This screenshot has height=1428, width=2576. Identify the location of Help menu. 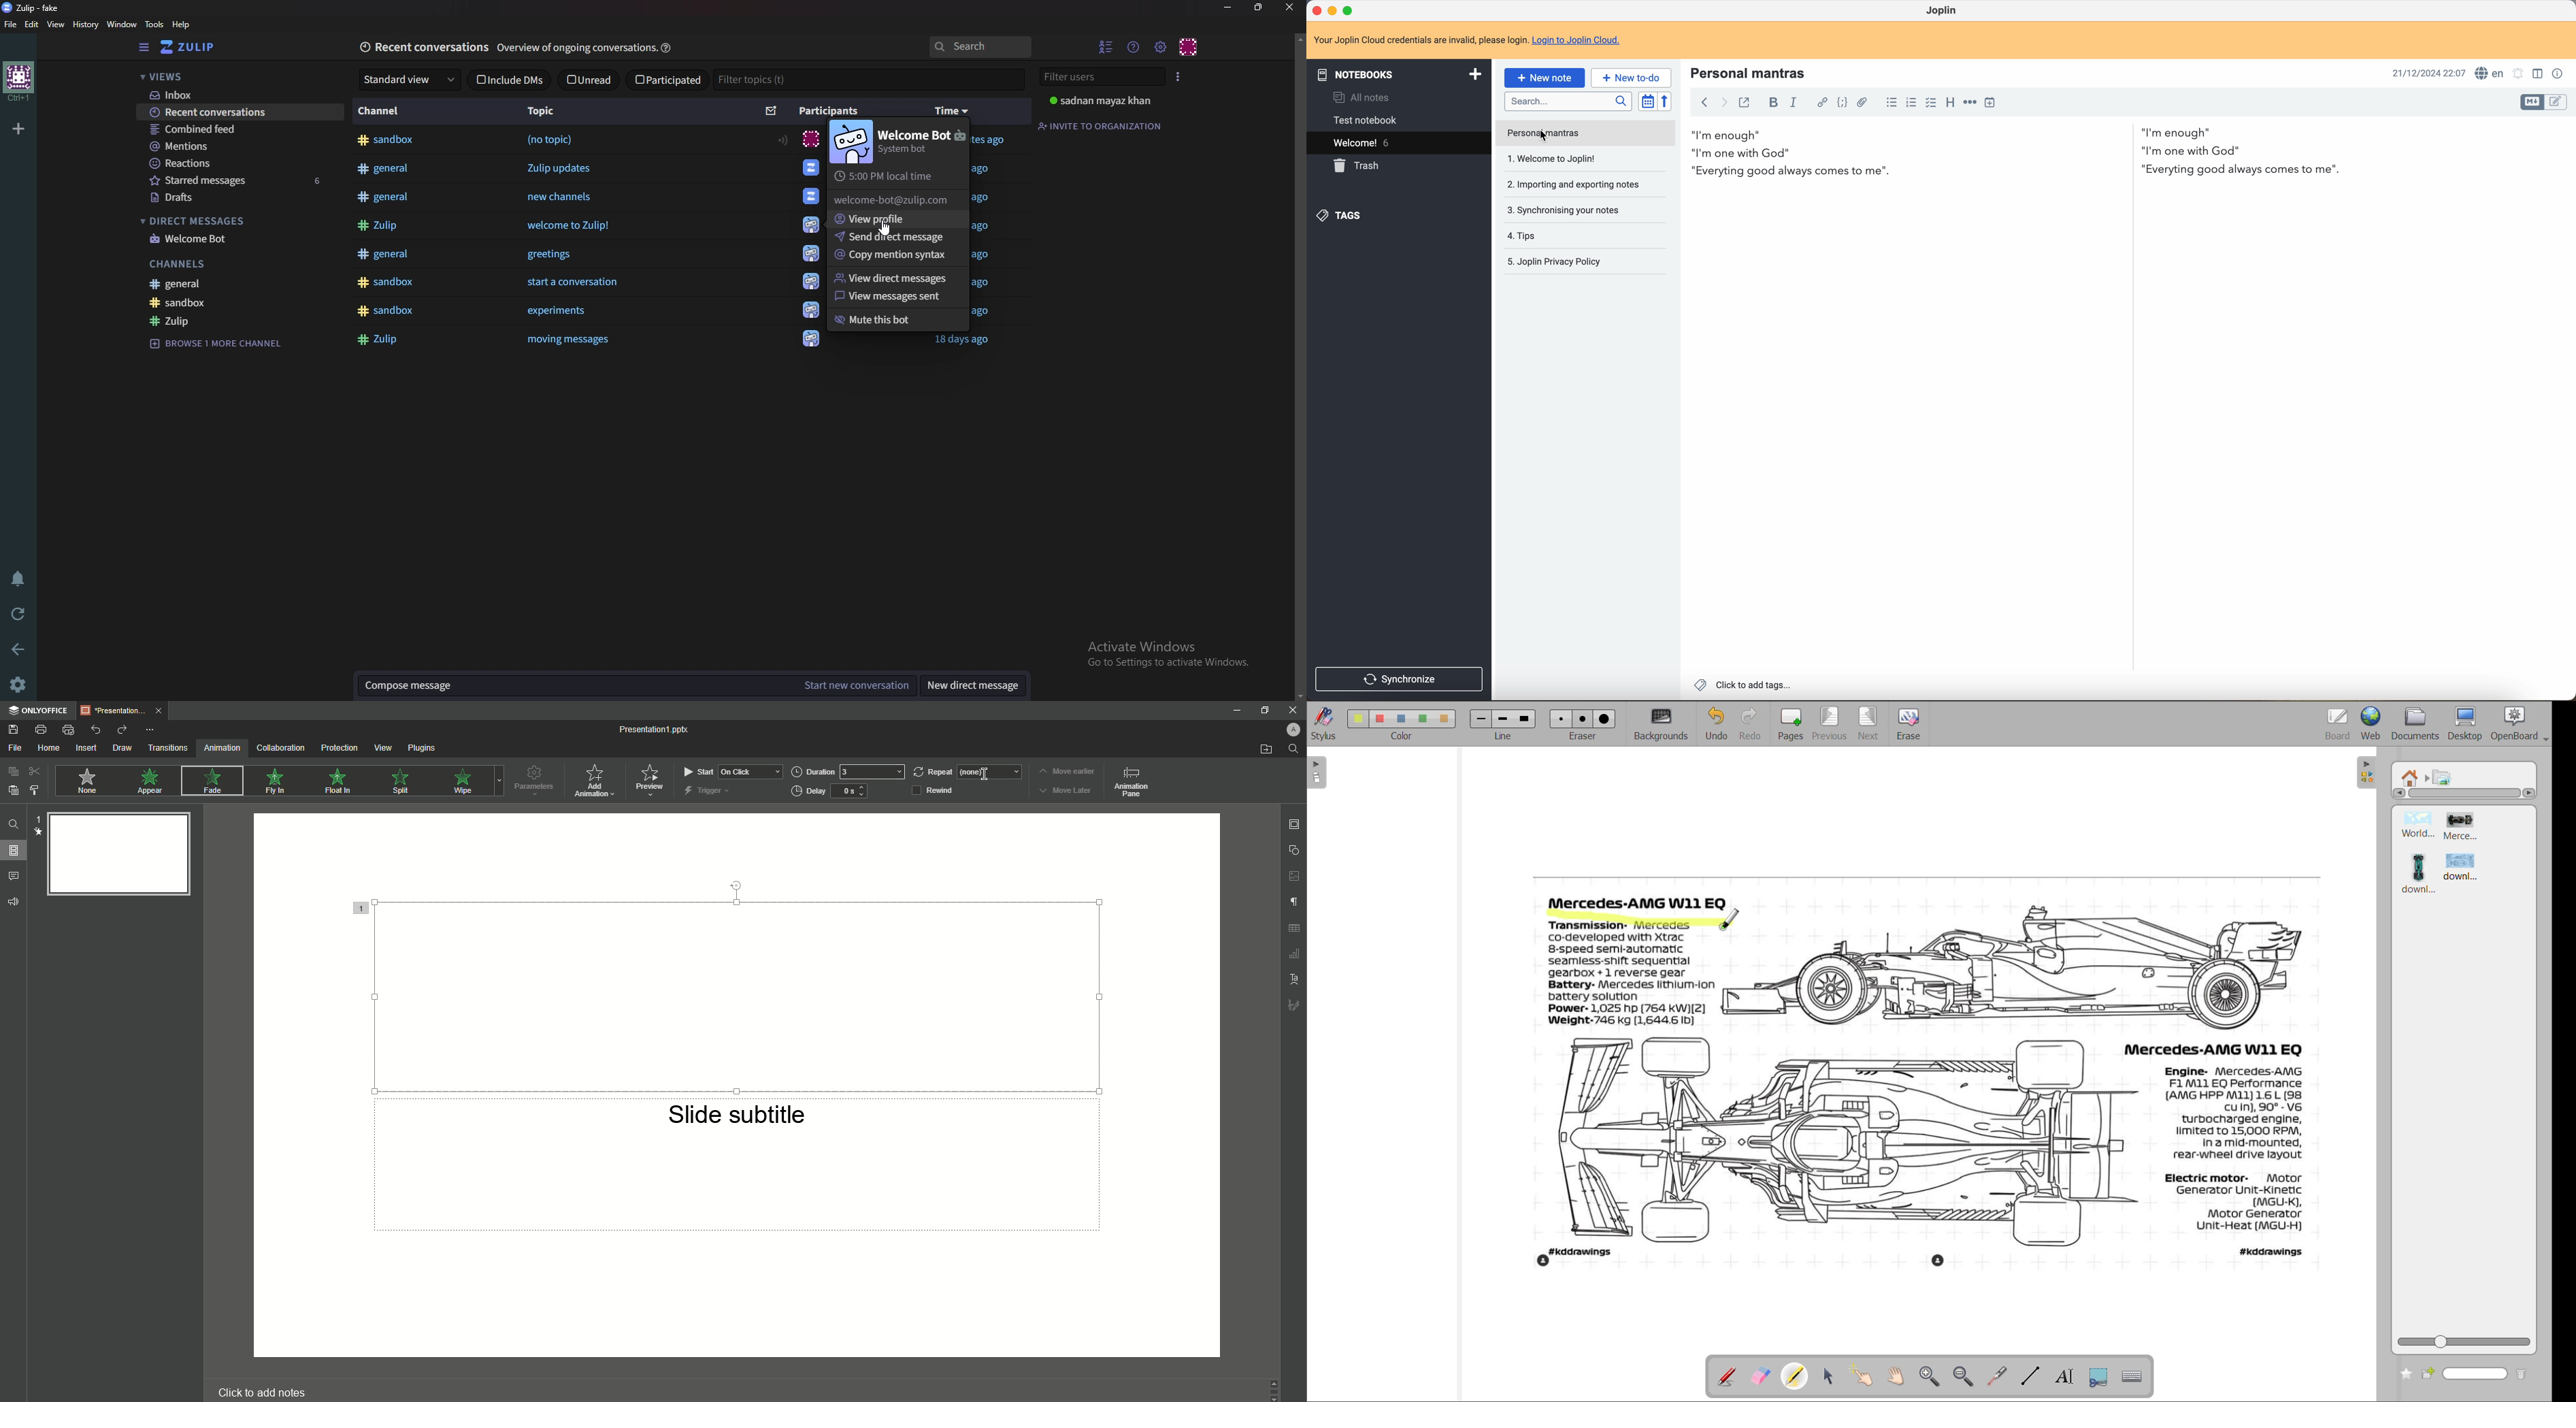
(1132, 46).